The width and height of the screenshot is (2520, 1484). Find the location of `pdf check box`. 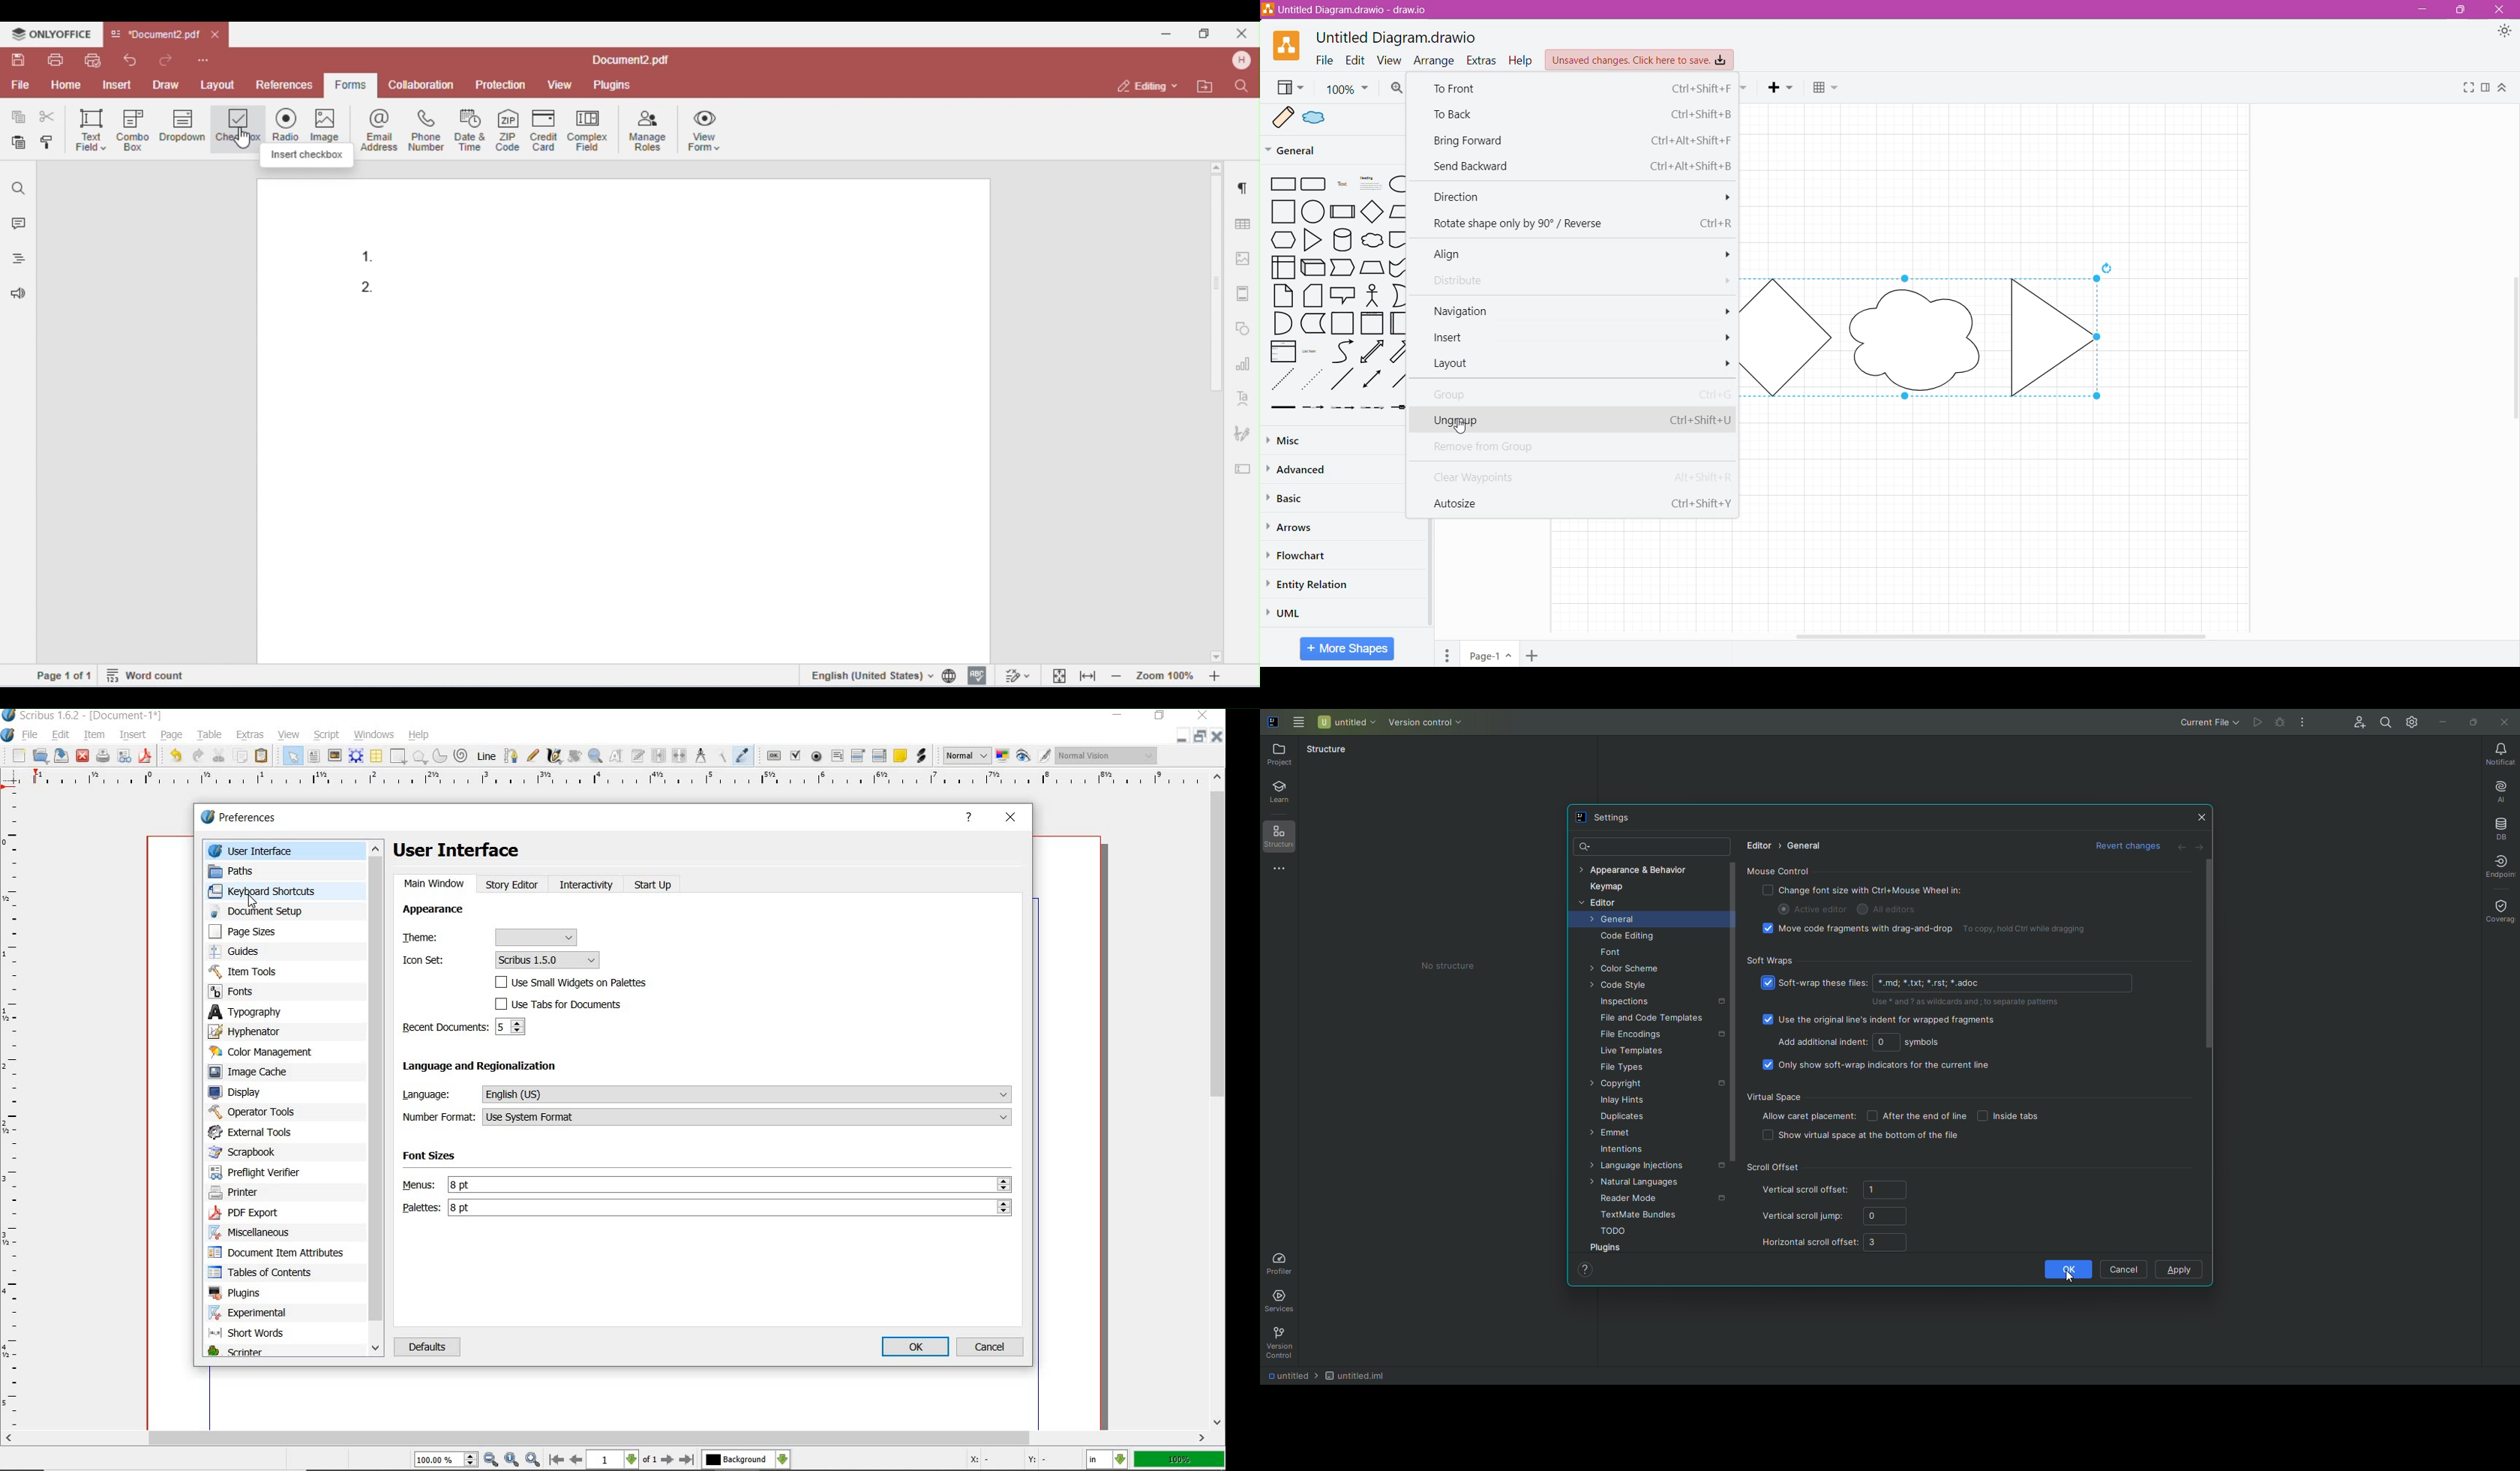

pdf check box is located at coordinates (796, 755).